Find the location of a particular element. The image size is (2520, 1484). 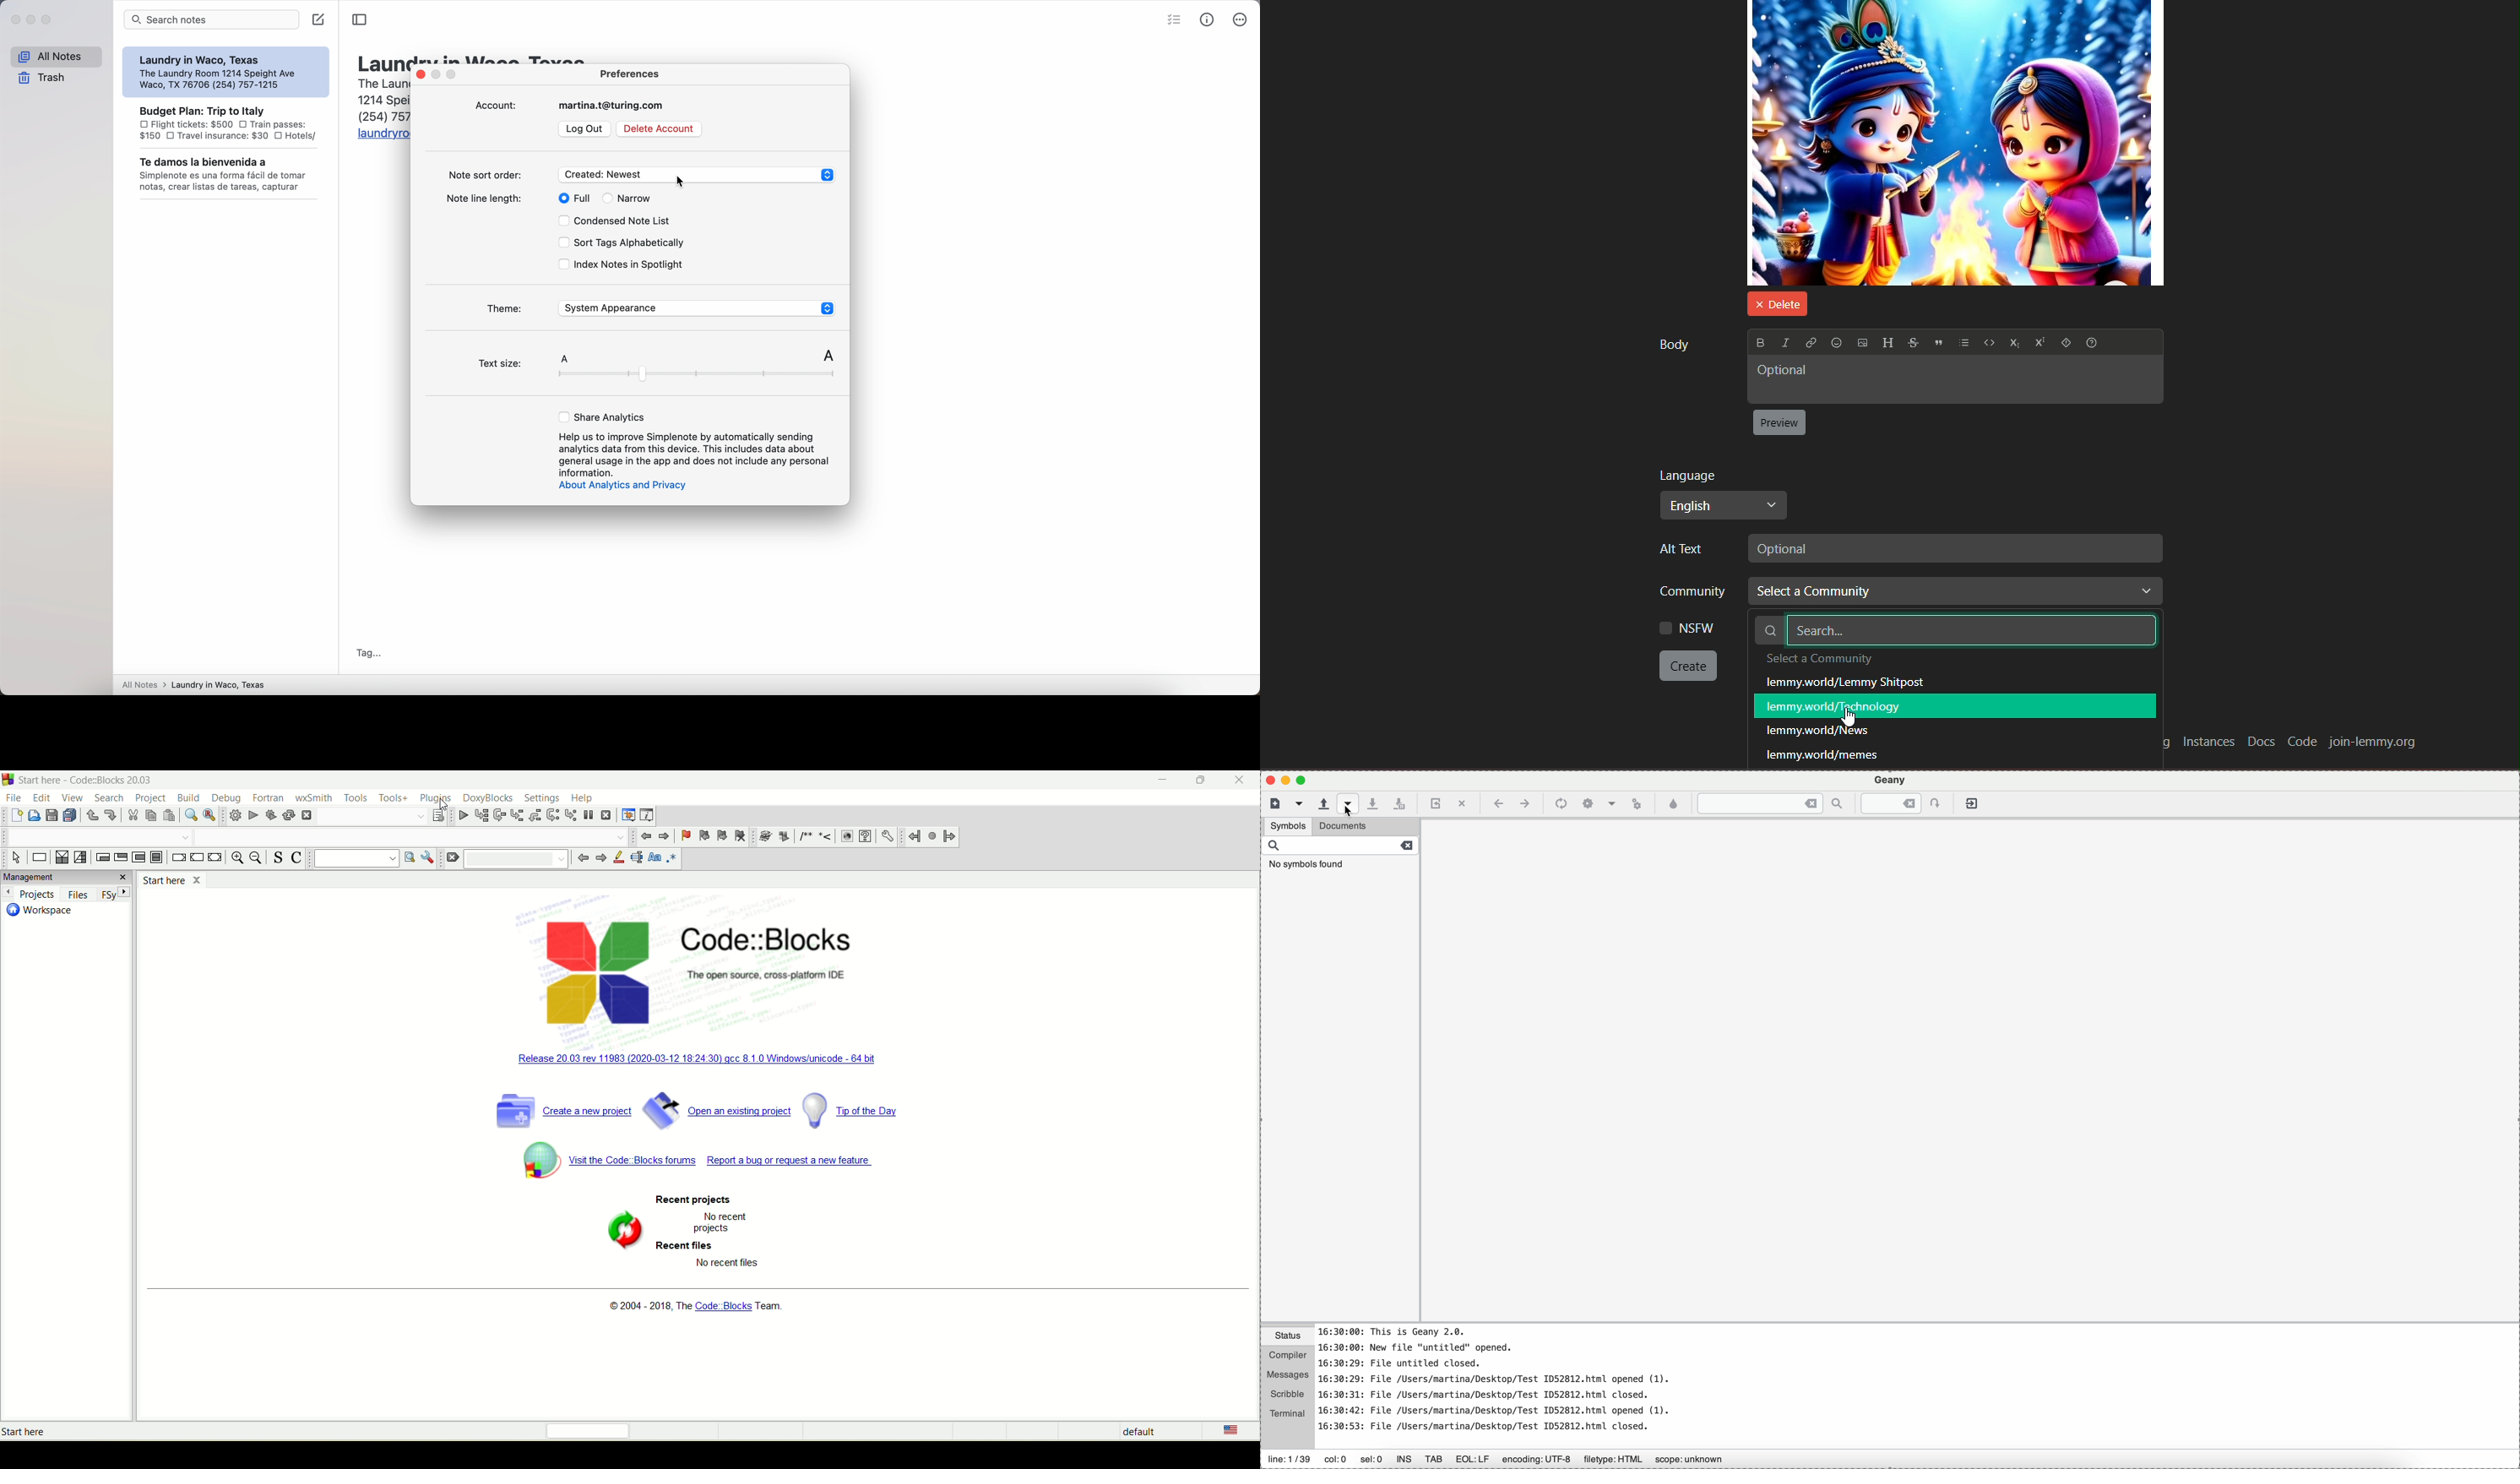

Fsy is located at coordinates (114, 894).